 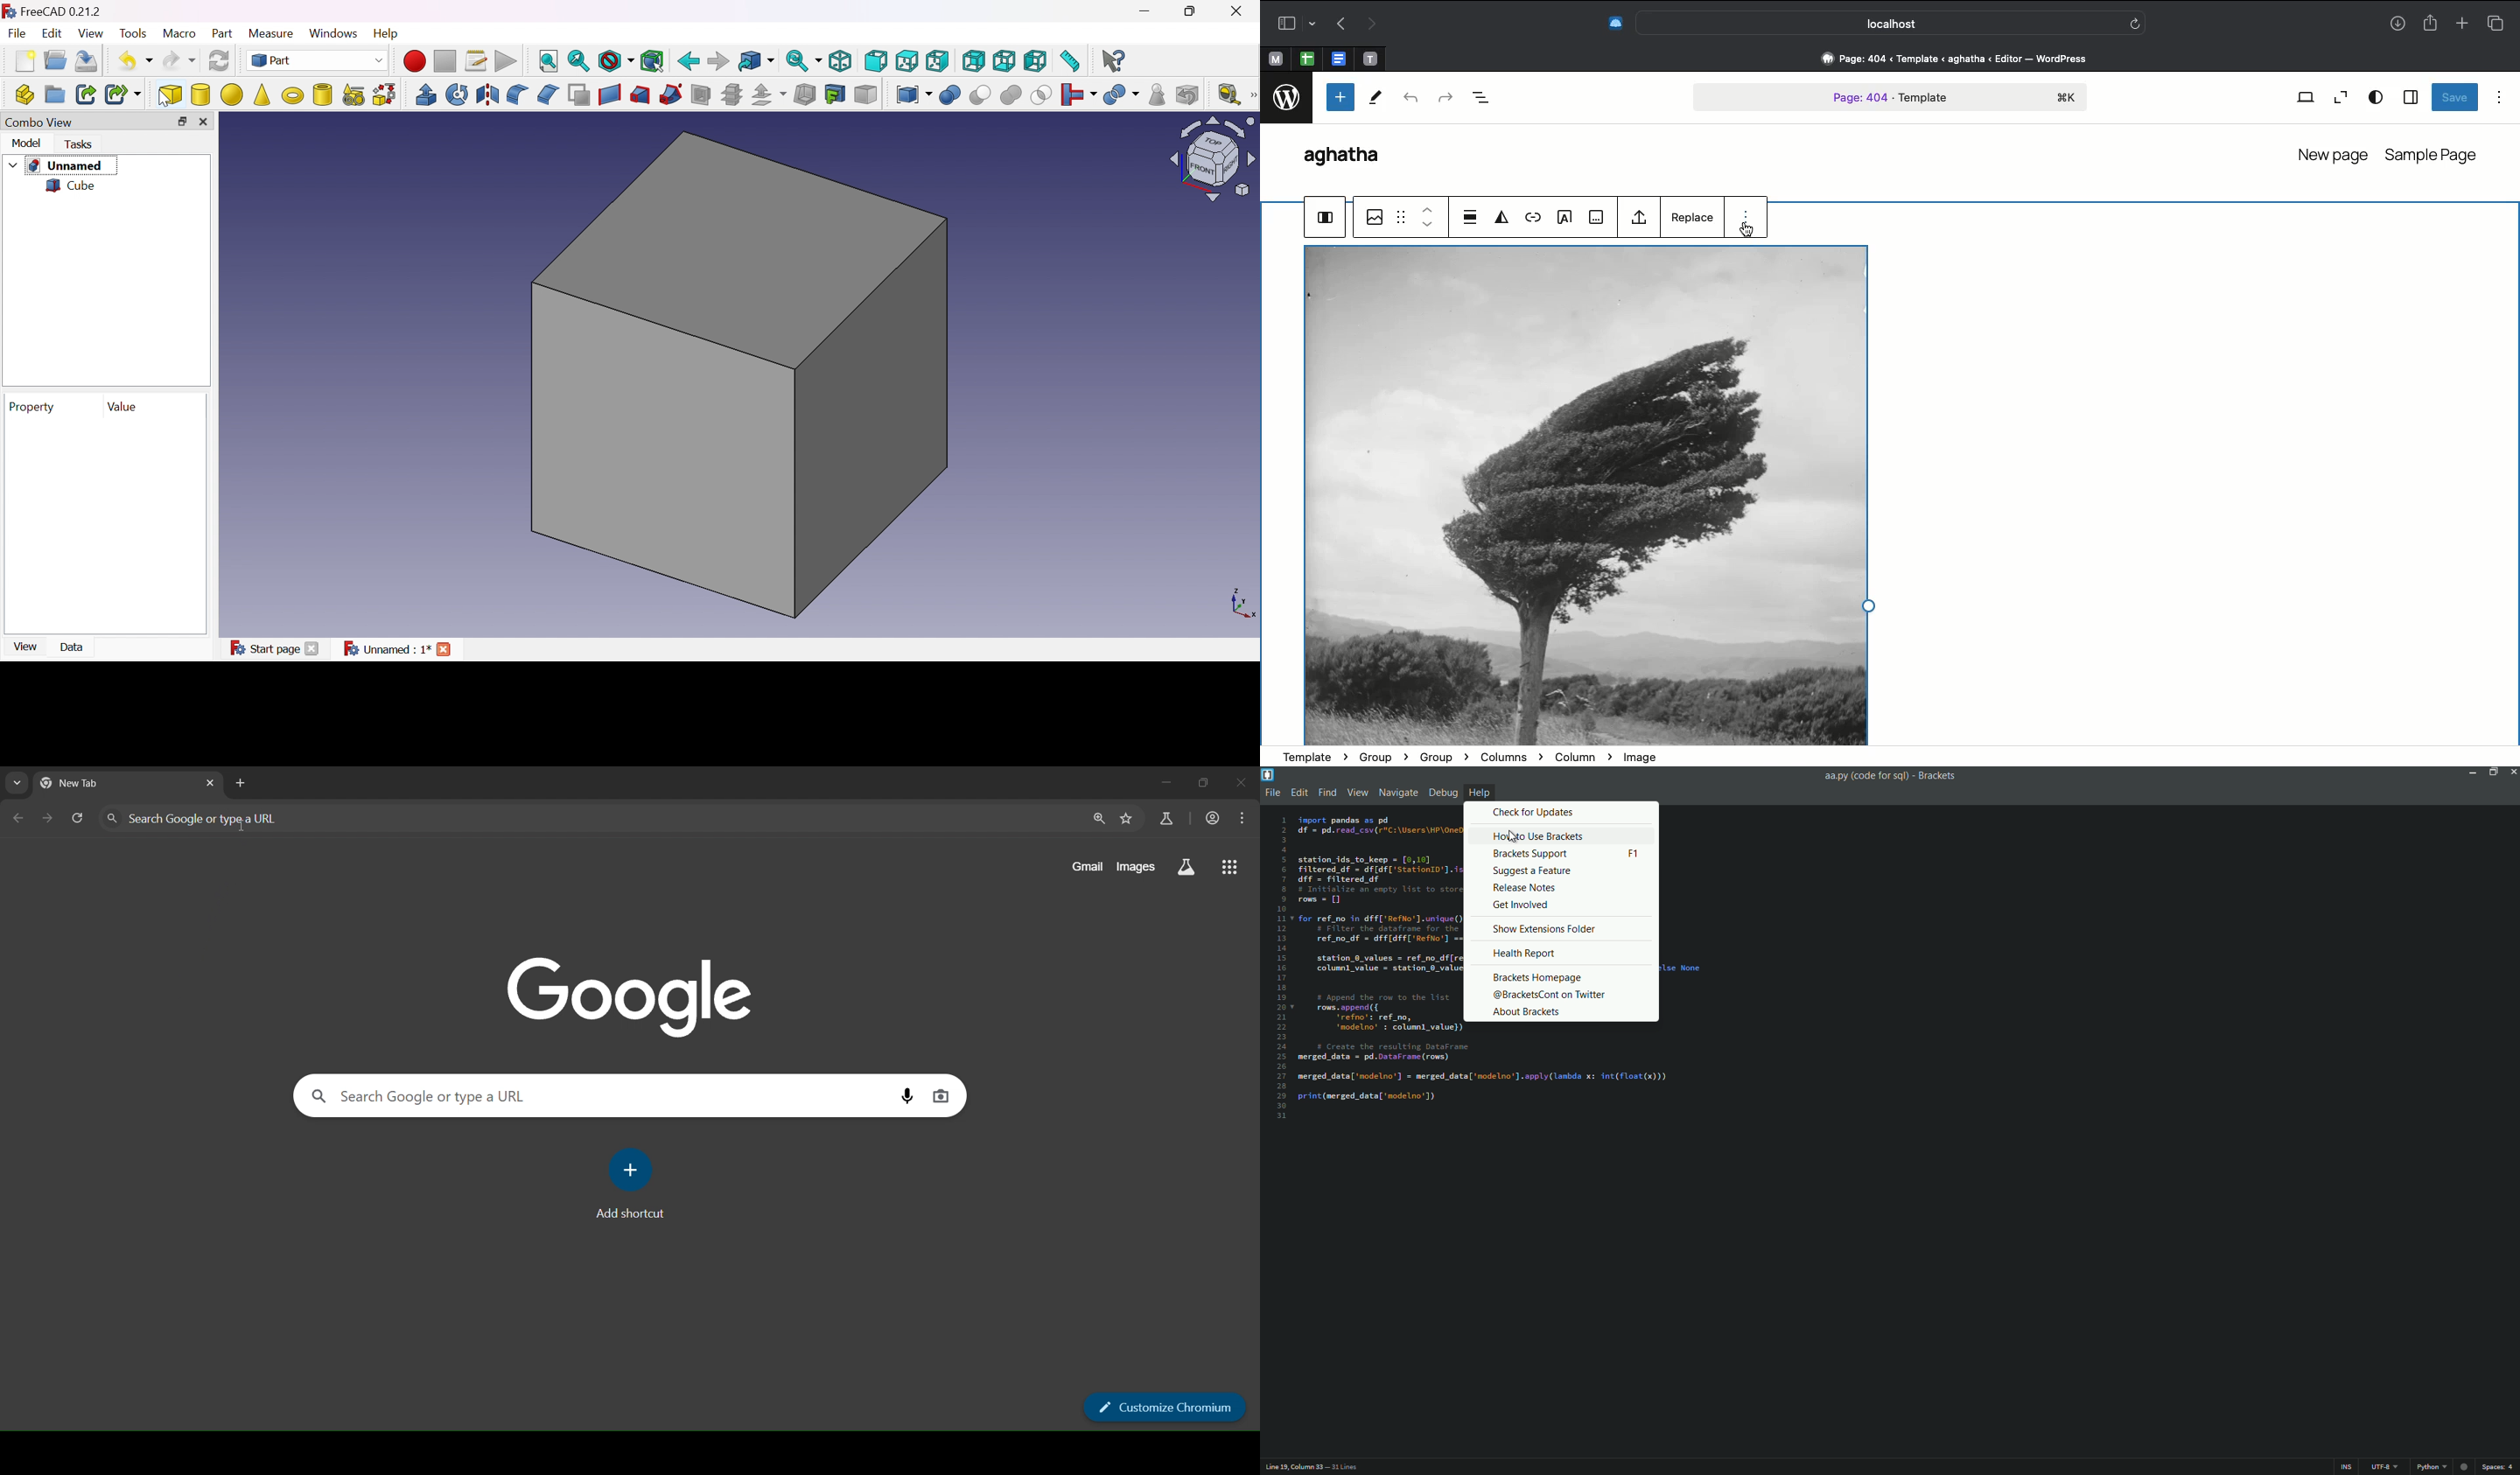 What do you see at coordinates (1532, 905) in the screenshot?
I see `get involved` at bounding box center [1532, 905].